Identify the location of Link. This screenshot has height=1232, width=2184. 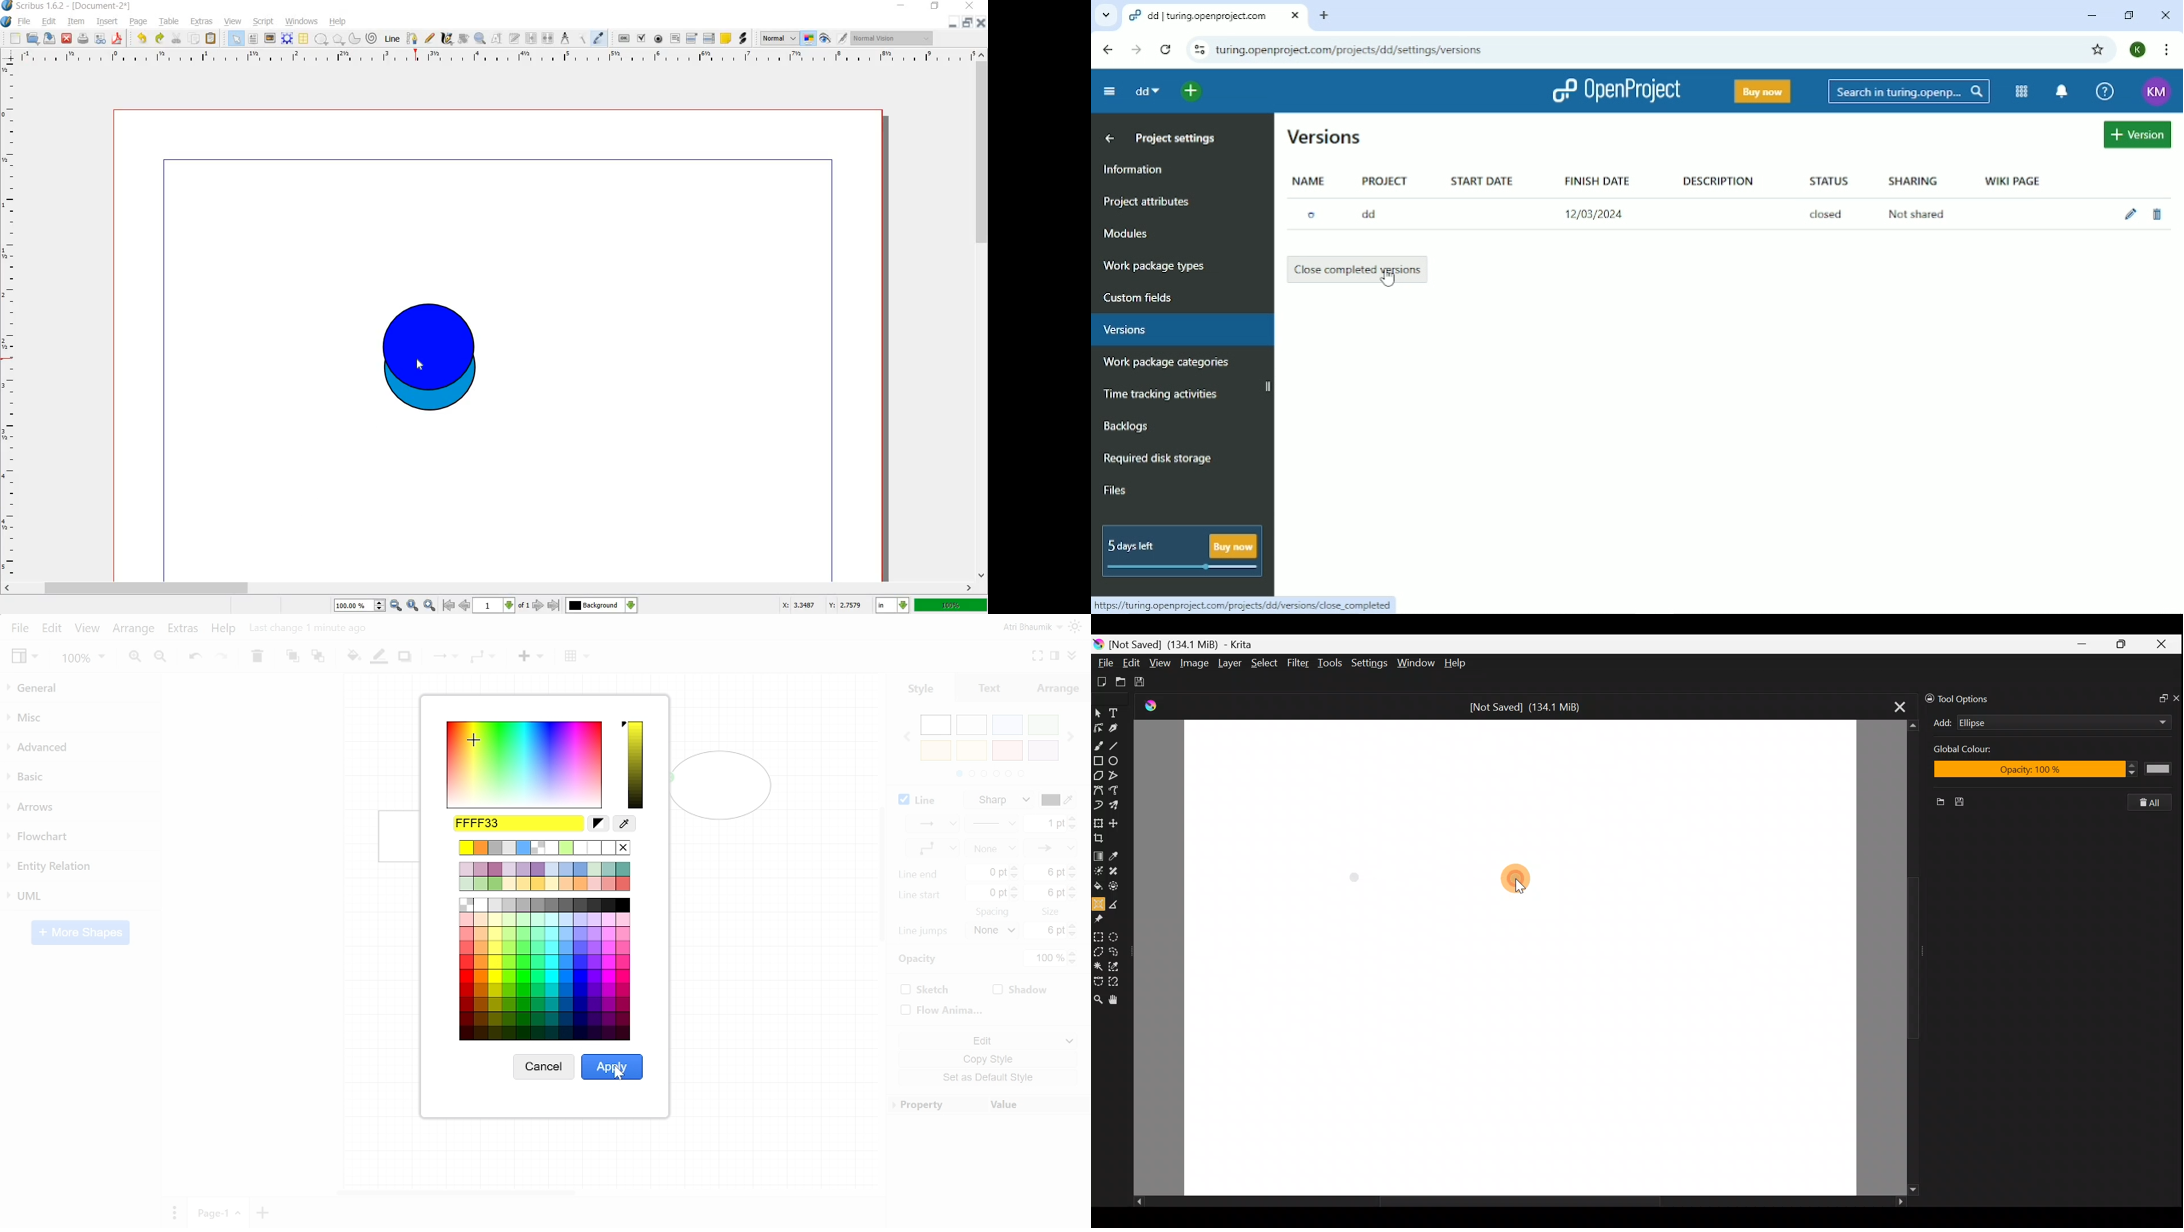
(1249, 605).